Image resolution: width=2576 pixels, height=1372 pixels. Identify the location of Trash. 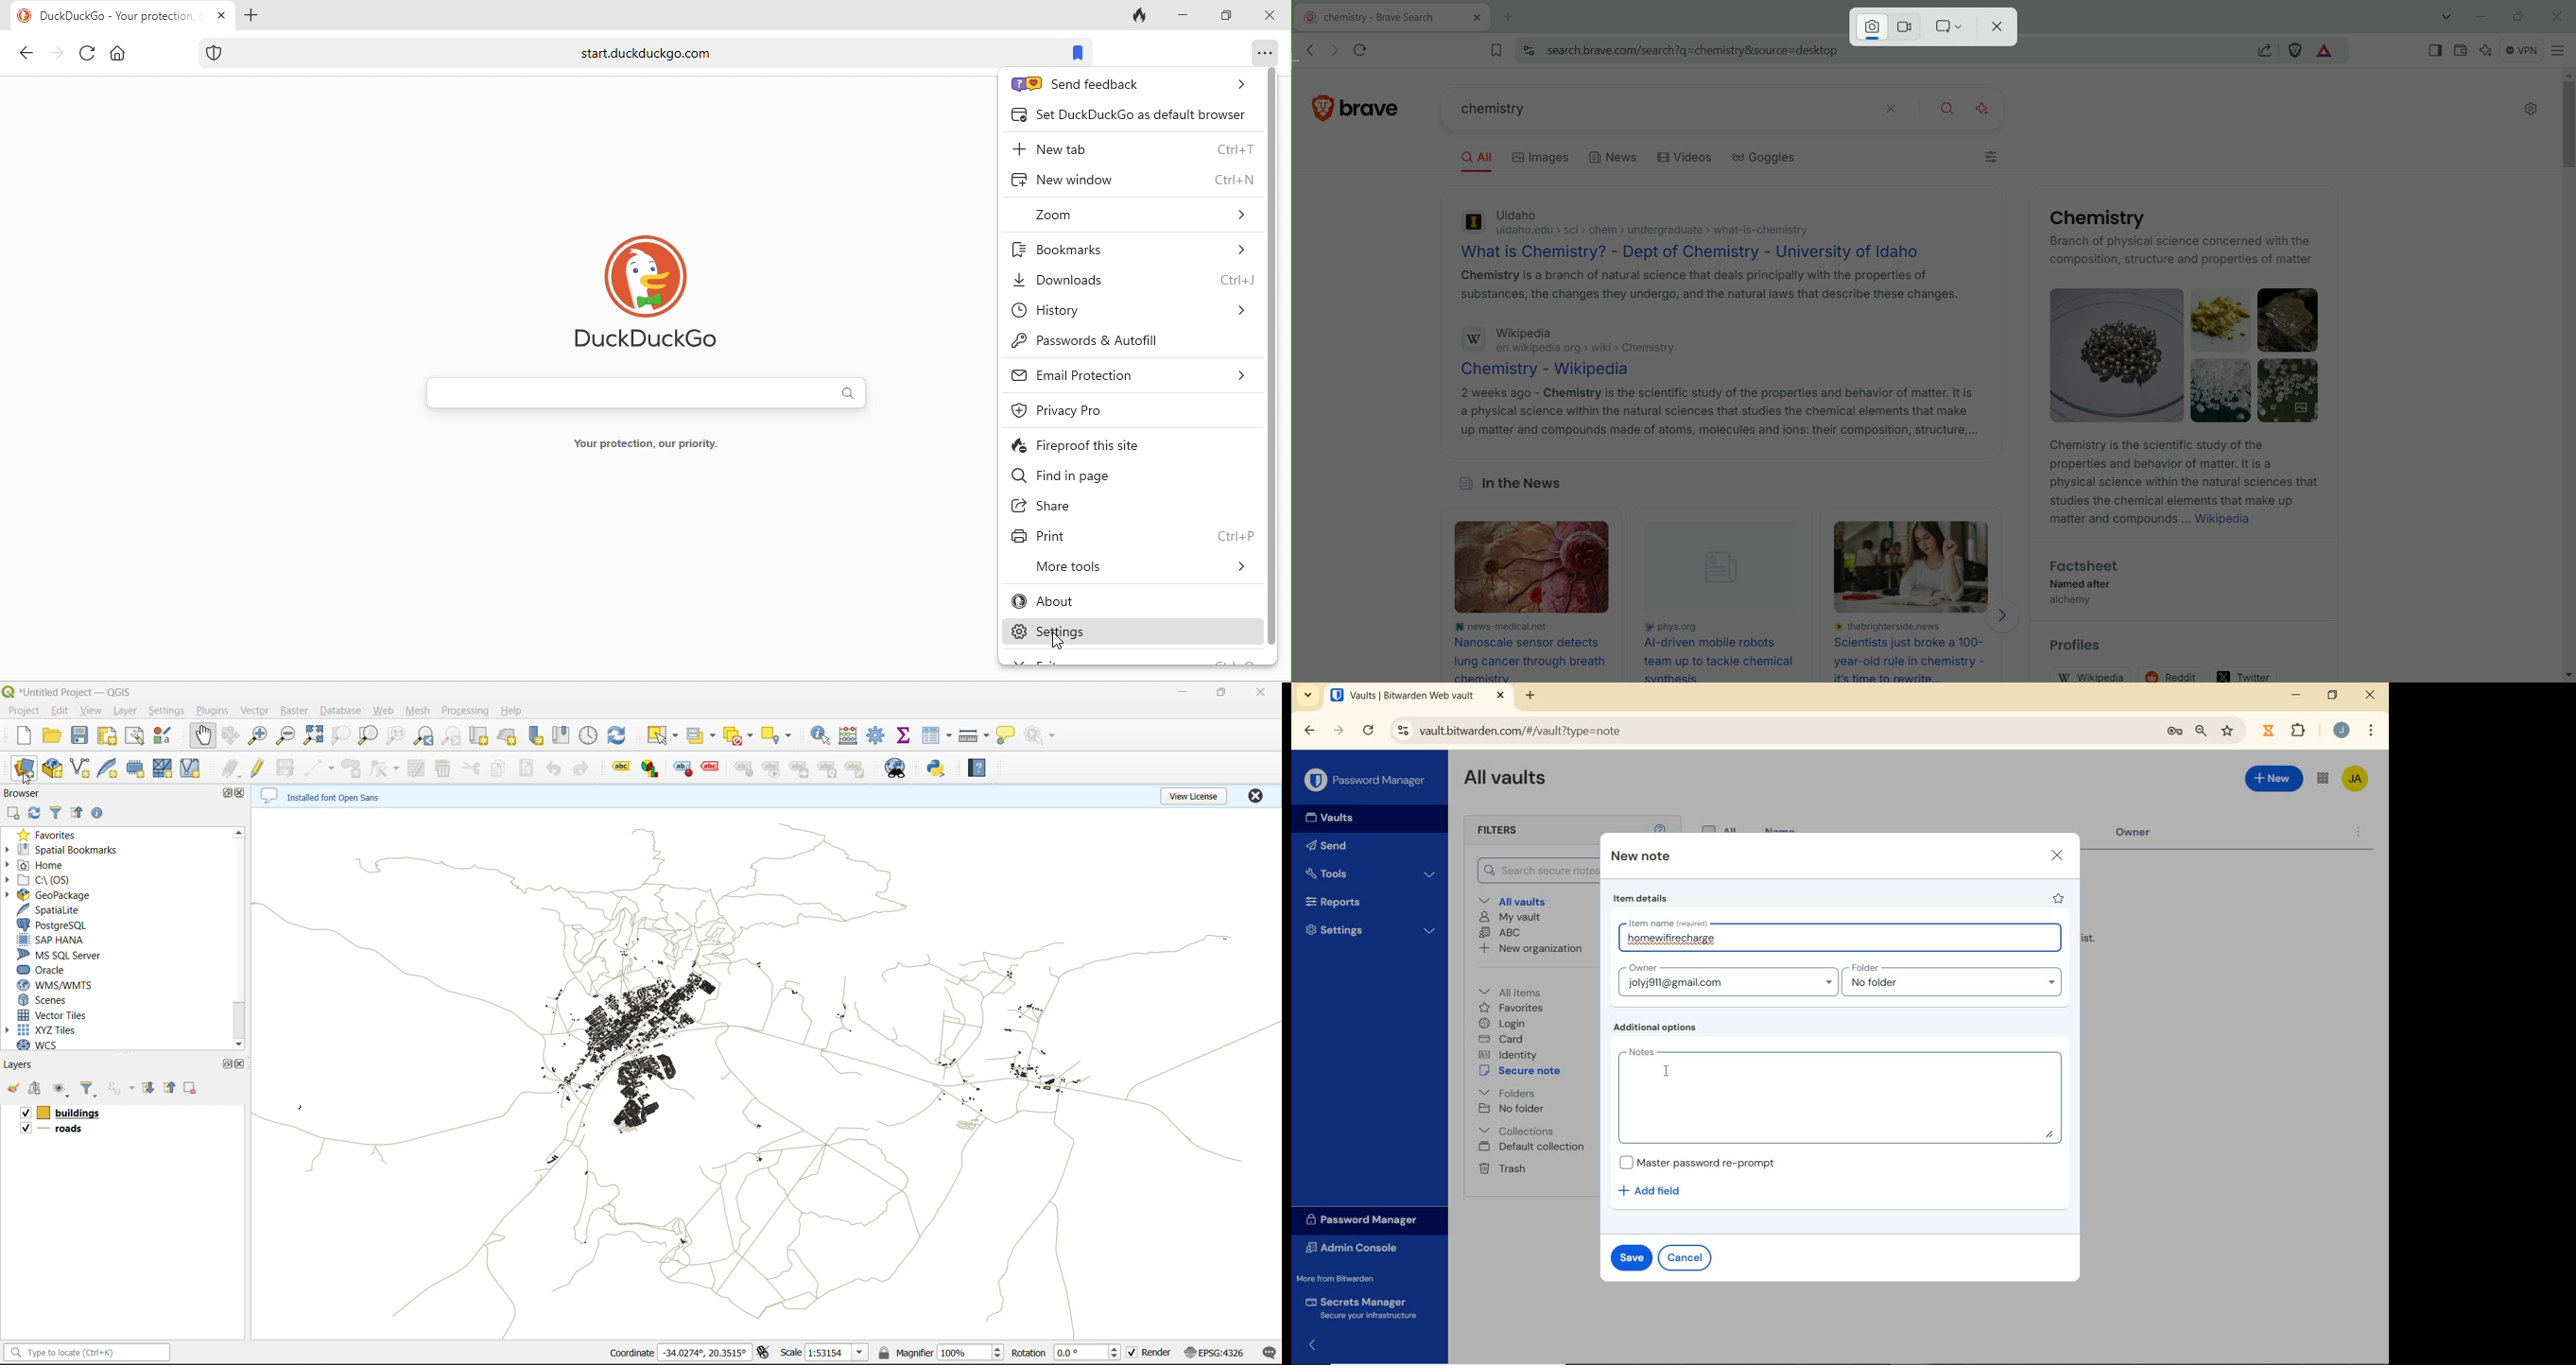
(1502, 1168).